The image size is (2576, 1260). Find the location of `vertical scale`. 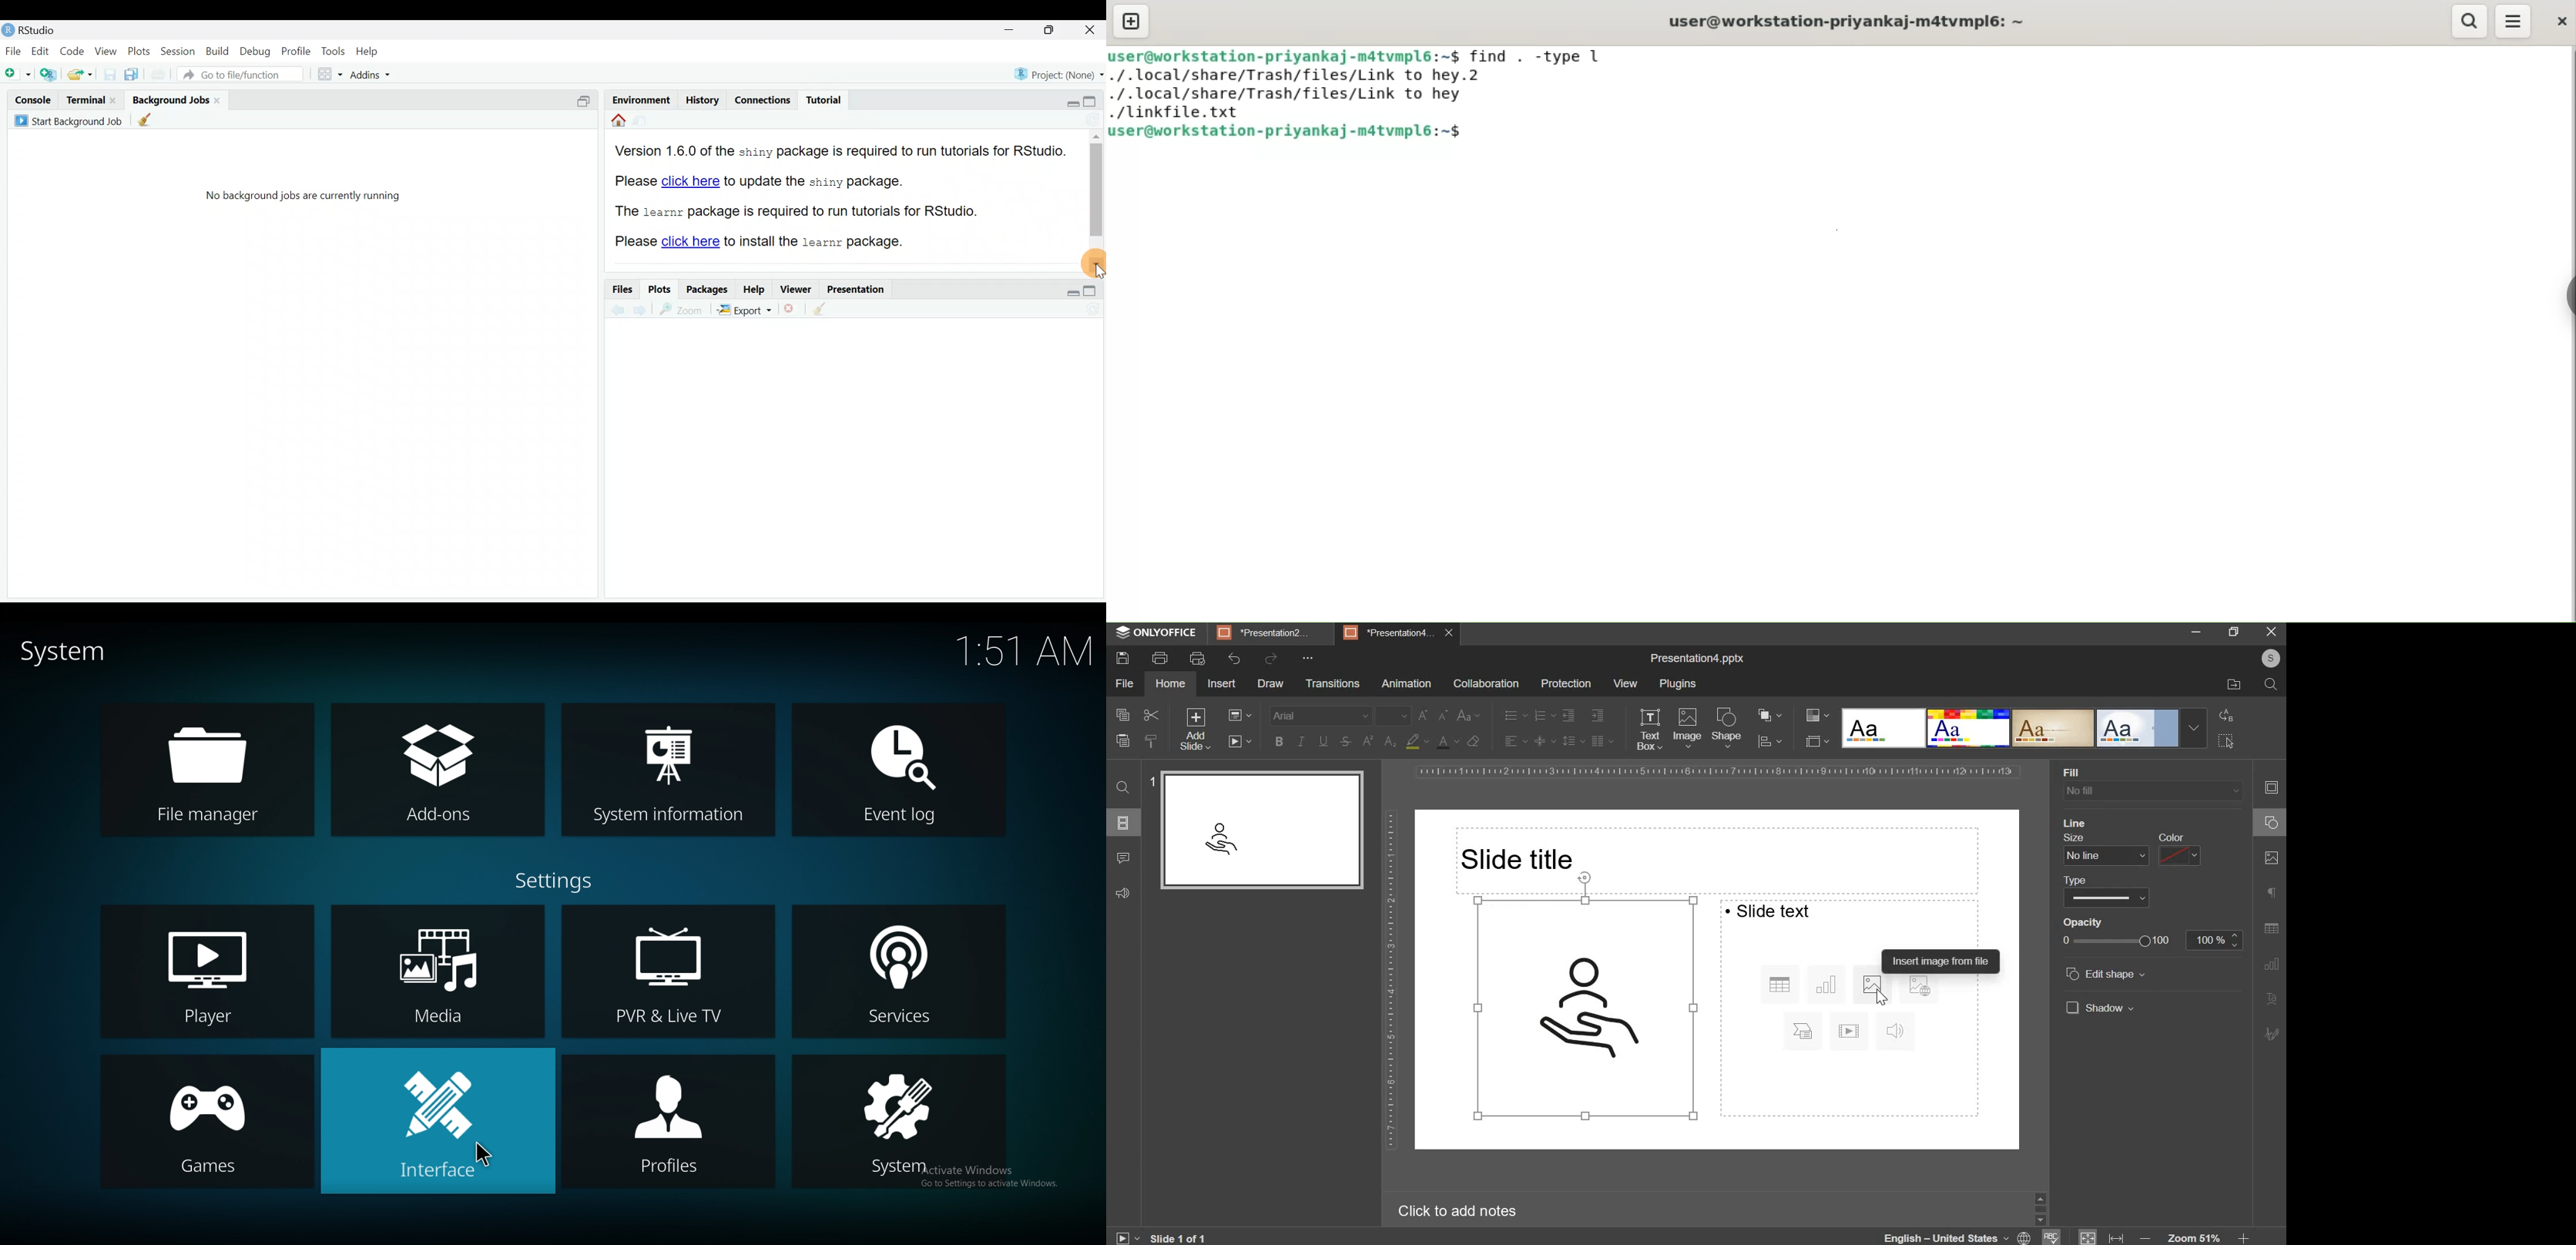

vertical scale is located at coordinates (1390, 982).